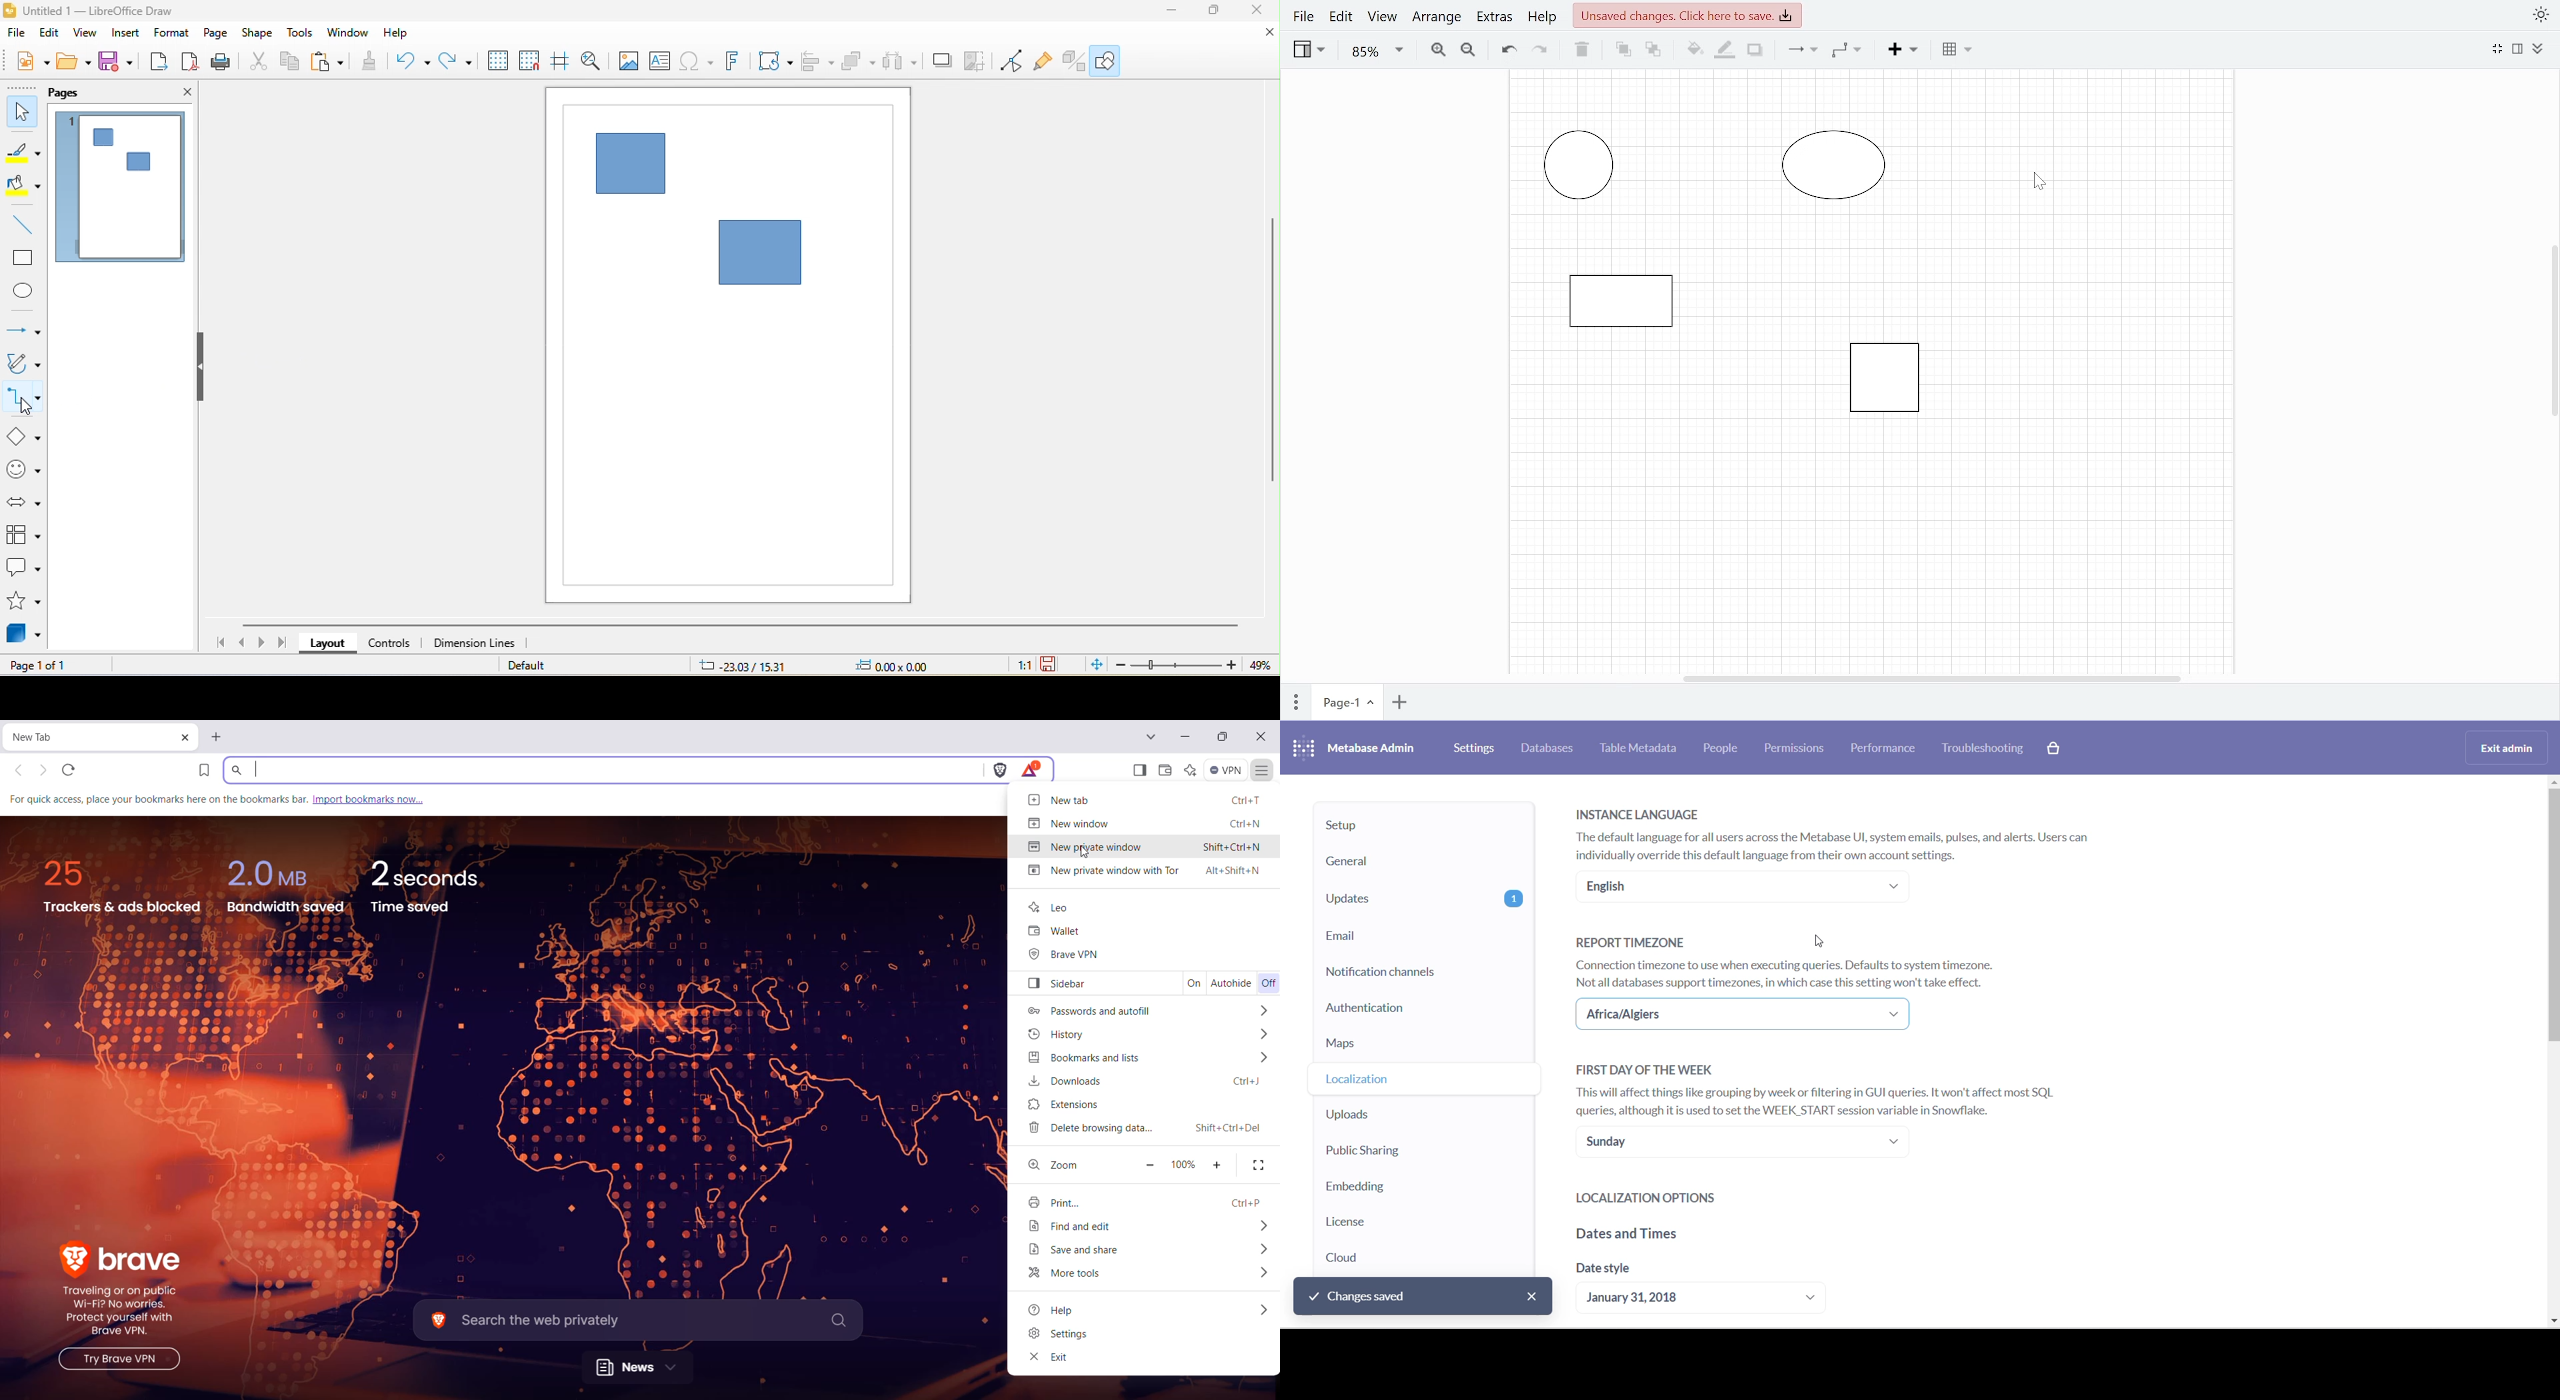 The height and width of the screenshot is (1400, 2576). What do you see at coordinates (1421, 826) in the screenshot?
I see `SETUP` at bounding box center [1421, 826].